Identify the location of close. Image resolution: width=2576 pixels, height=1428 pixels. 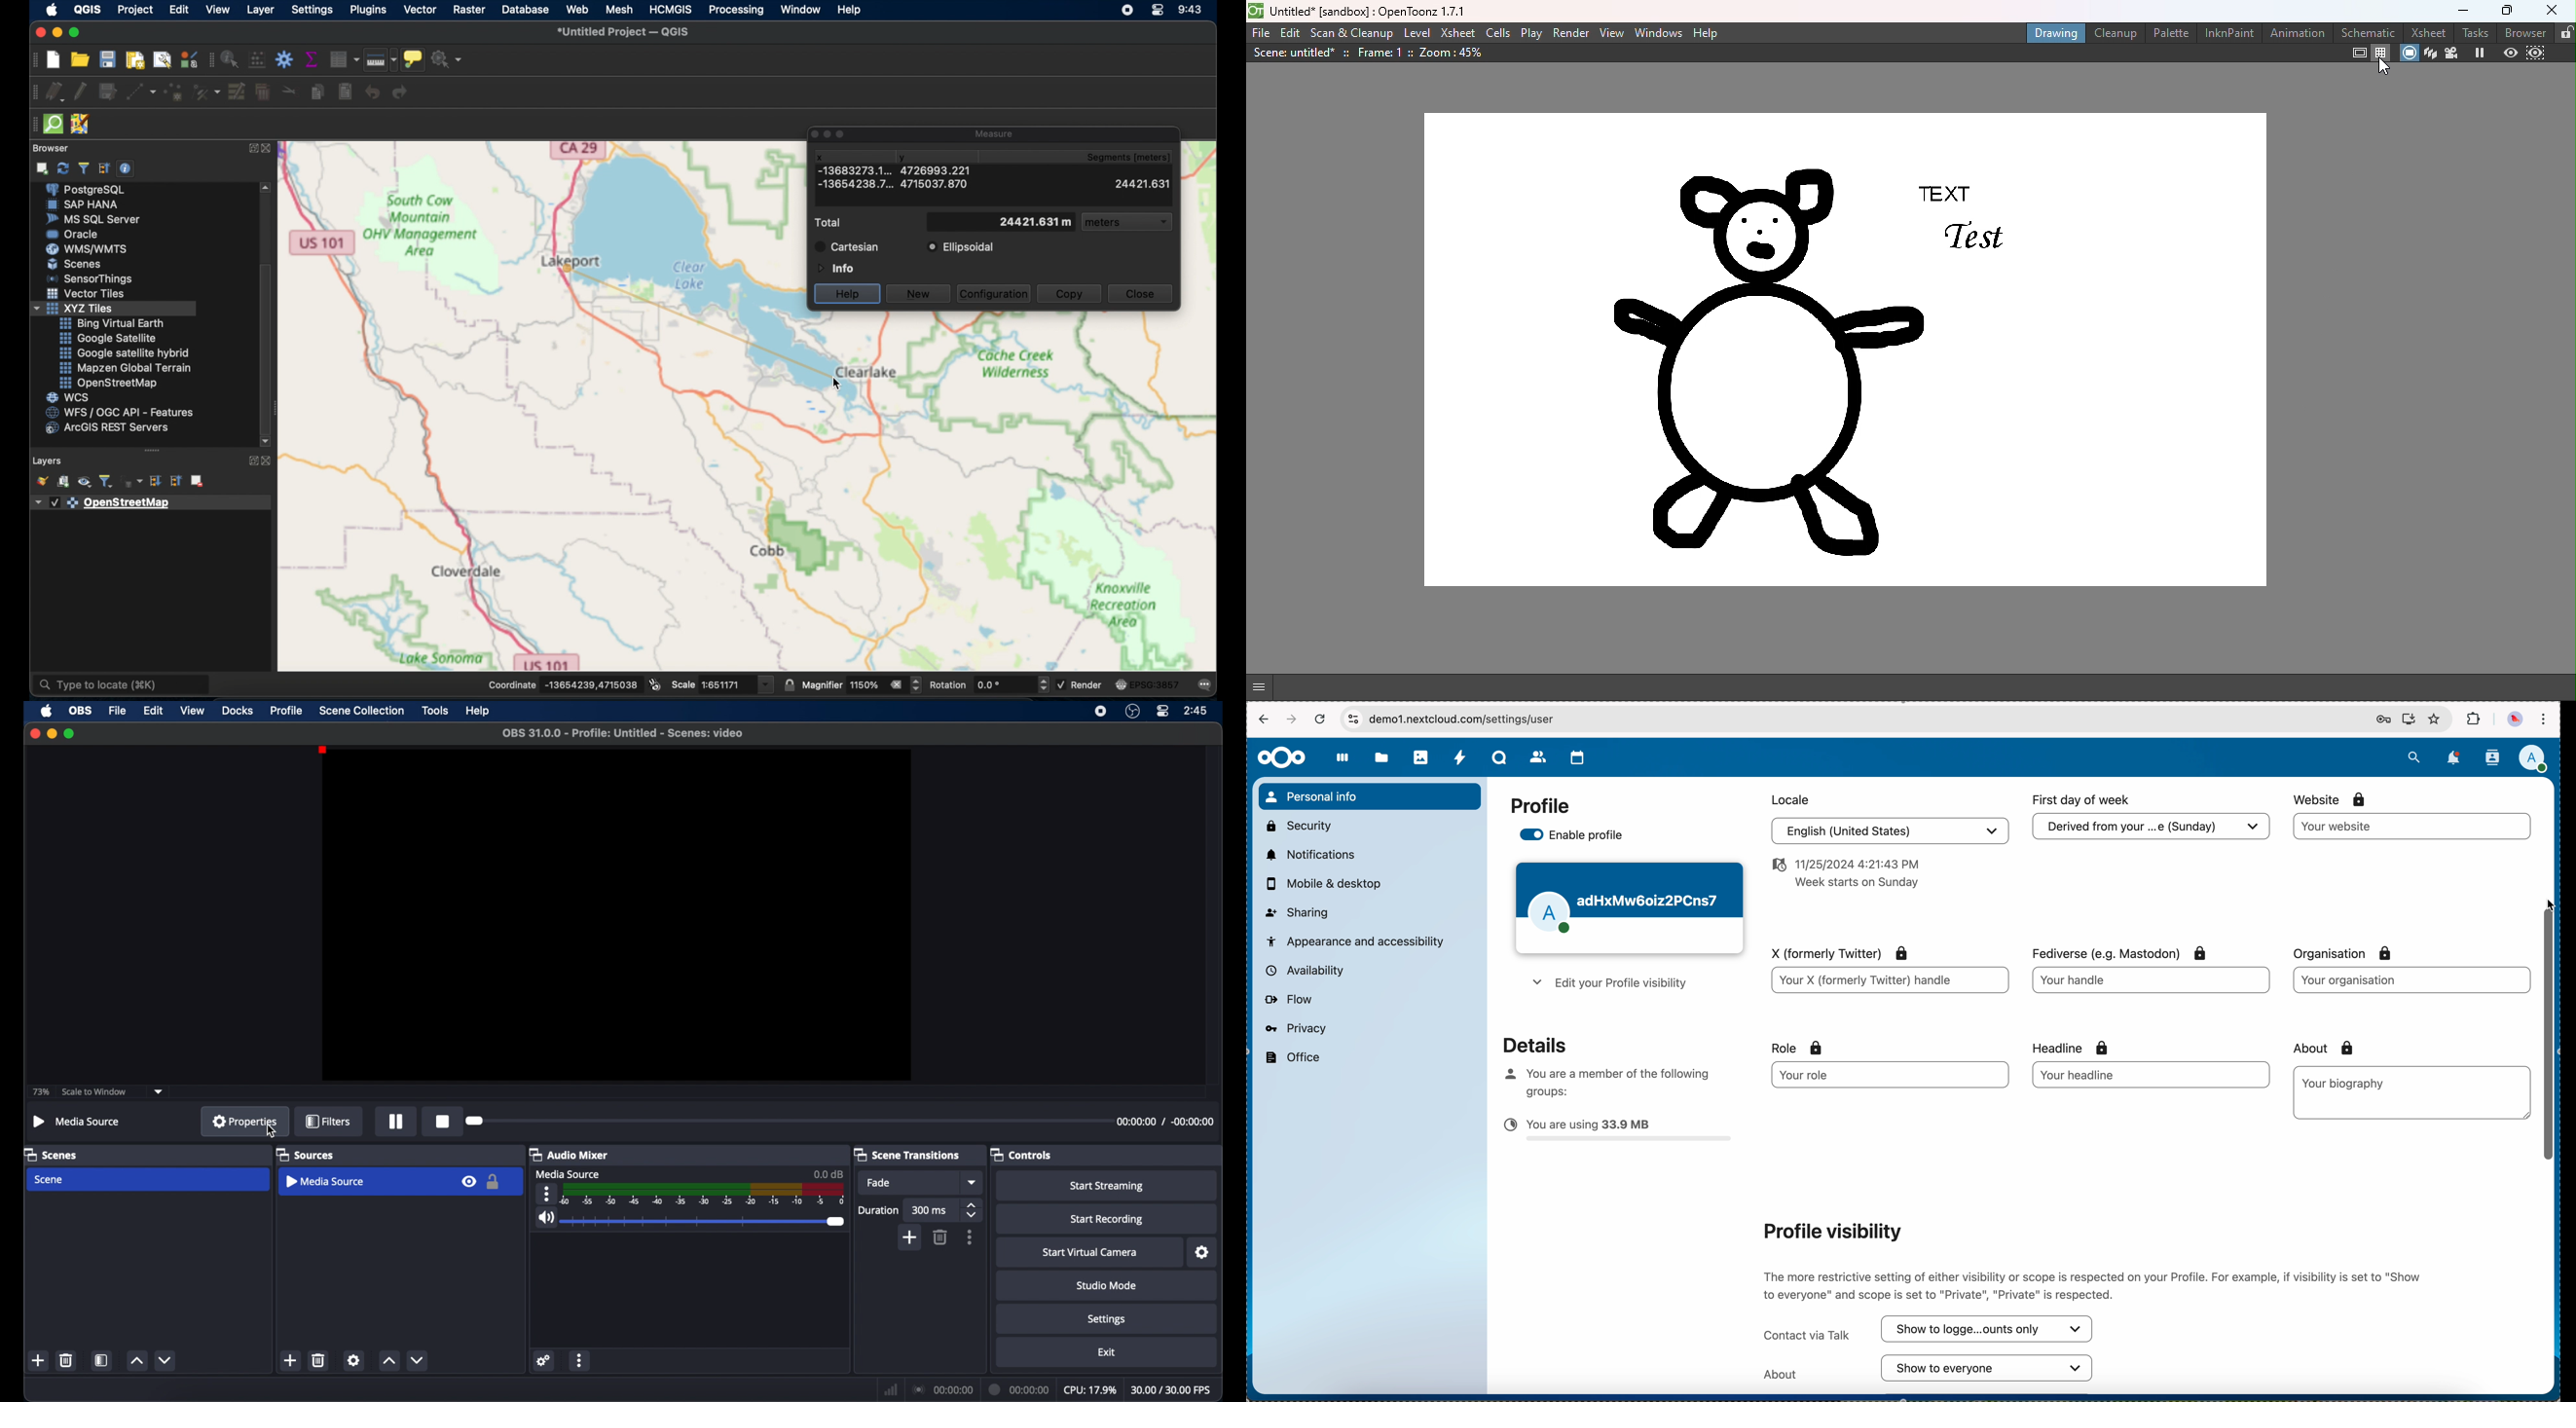
(32, 733).